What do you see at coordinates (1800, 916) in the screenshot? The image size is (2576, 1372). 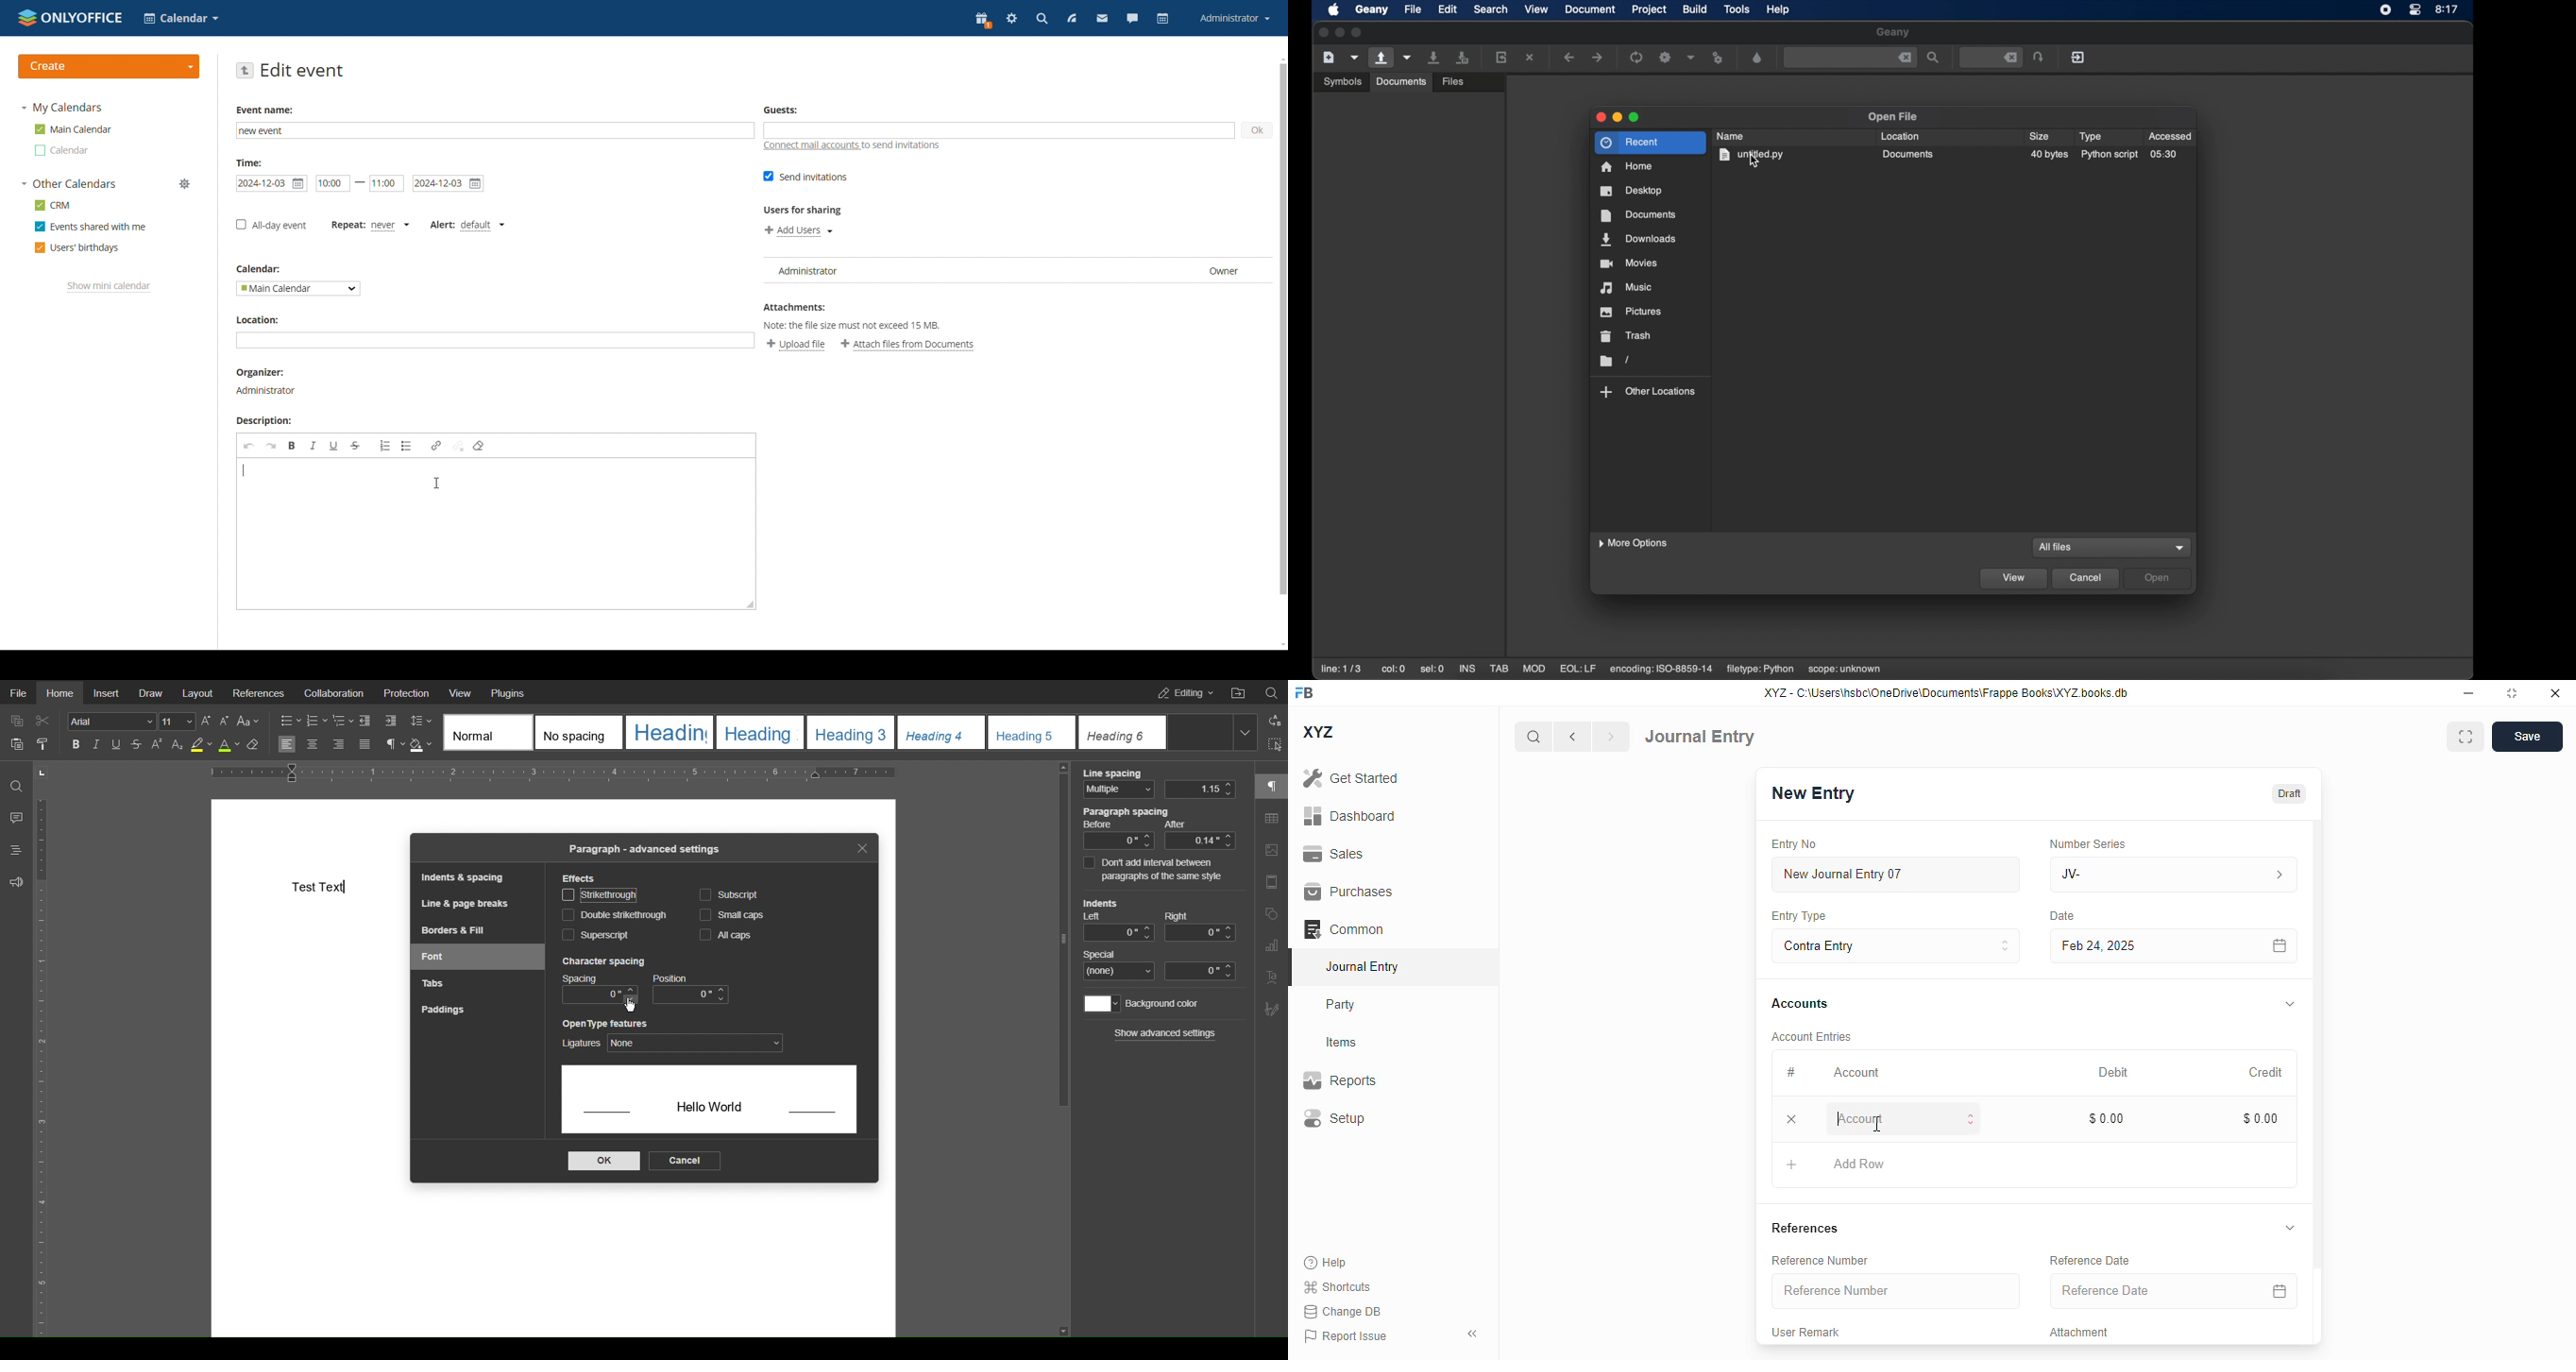 I see `entry type` at bounding box center [1800, 916].